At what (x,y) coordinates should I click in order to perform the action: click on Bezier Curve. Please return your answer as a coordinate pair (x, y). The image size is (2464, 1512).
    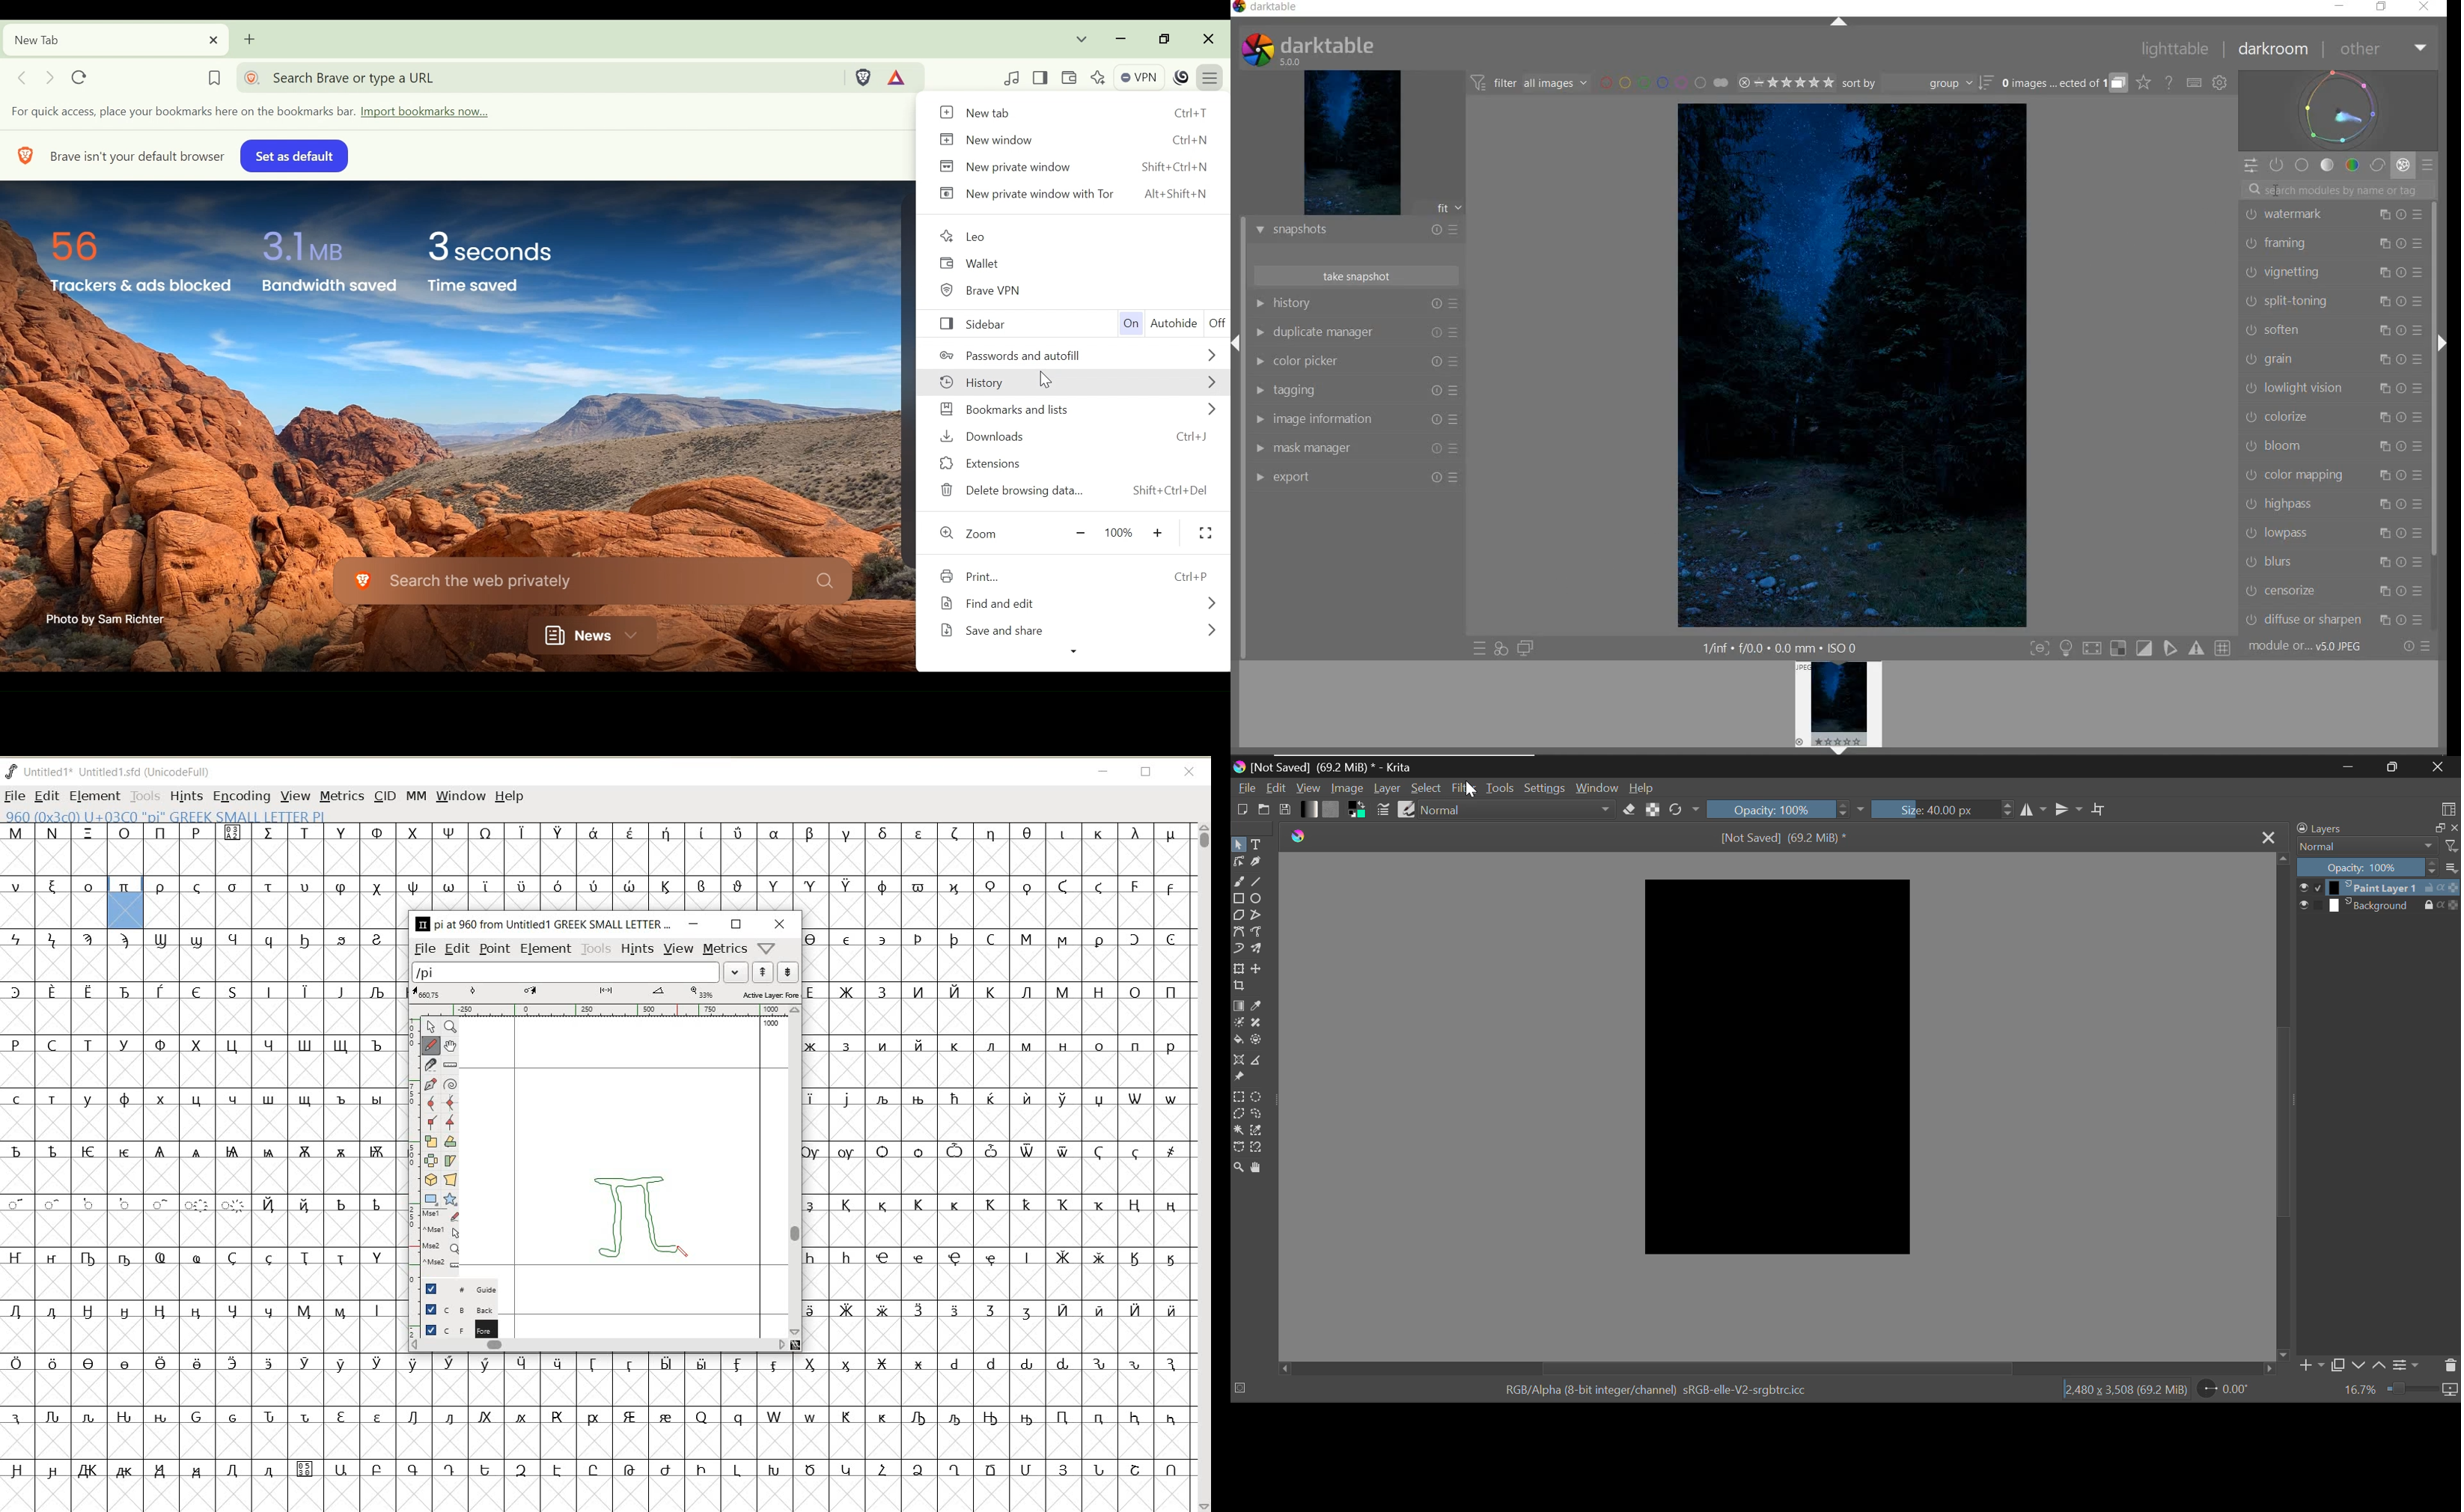
    Looking at the image, I should click on (1238, 1148).